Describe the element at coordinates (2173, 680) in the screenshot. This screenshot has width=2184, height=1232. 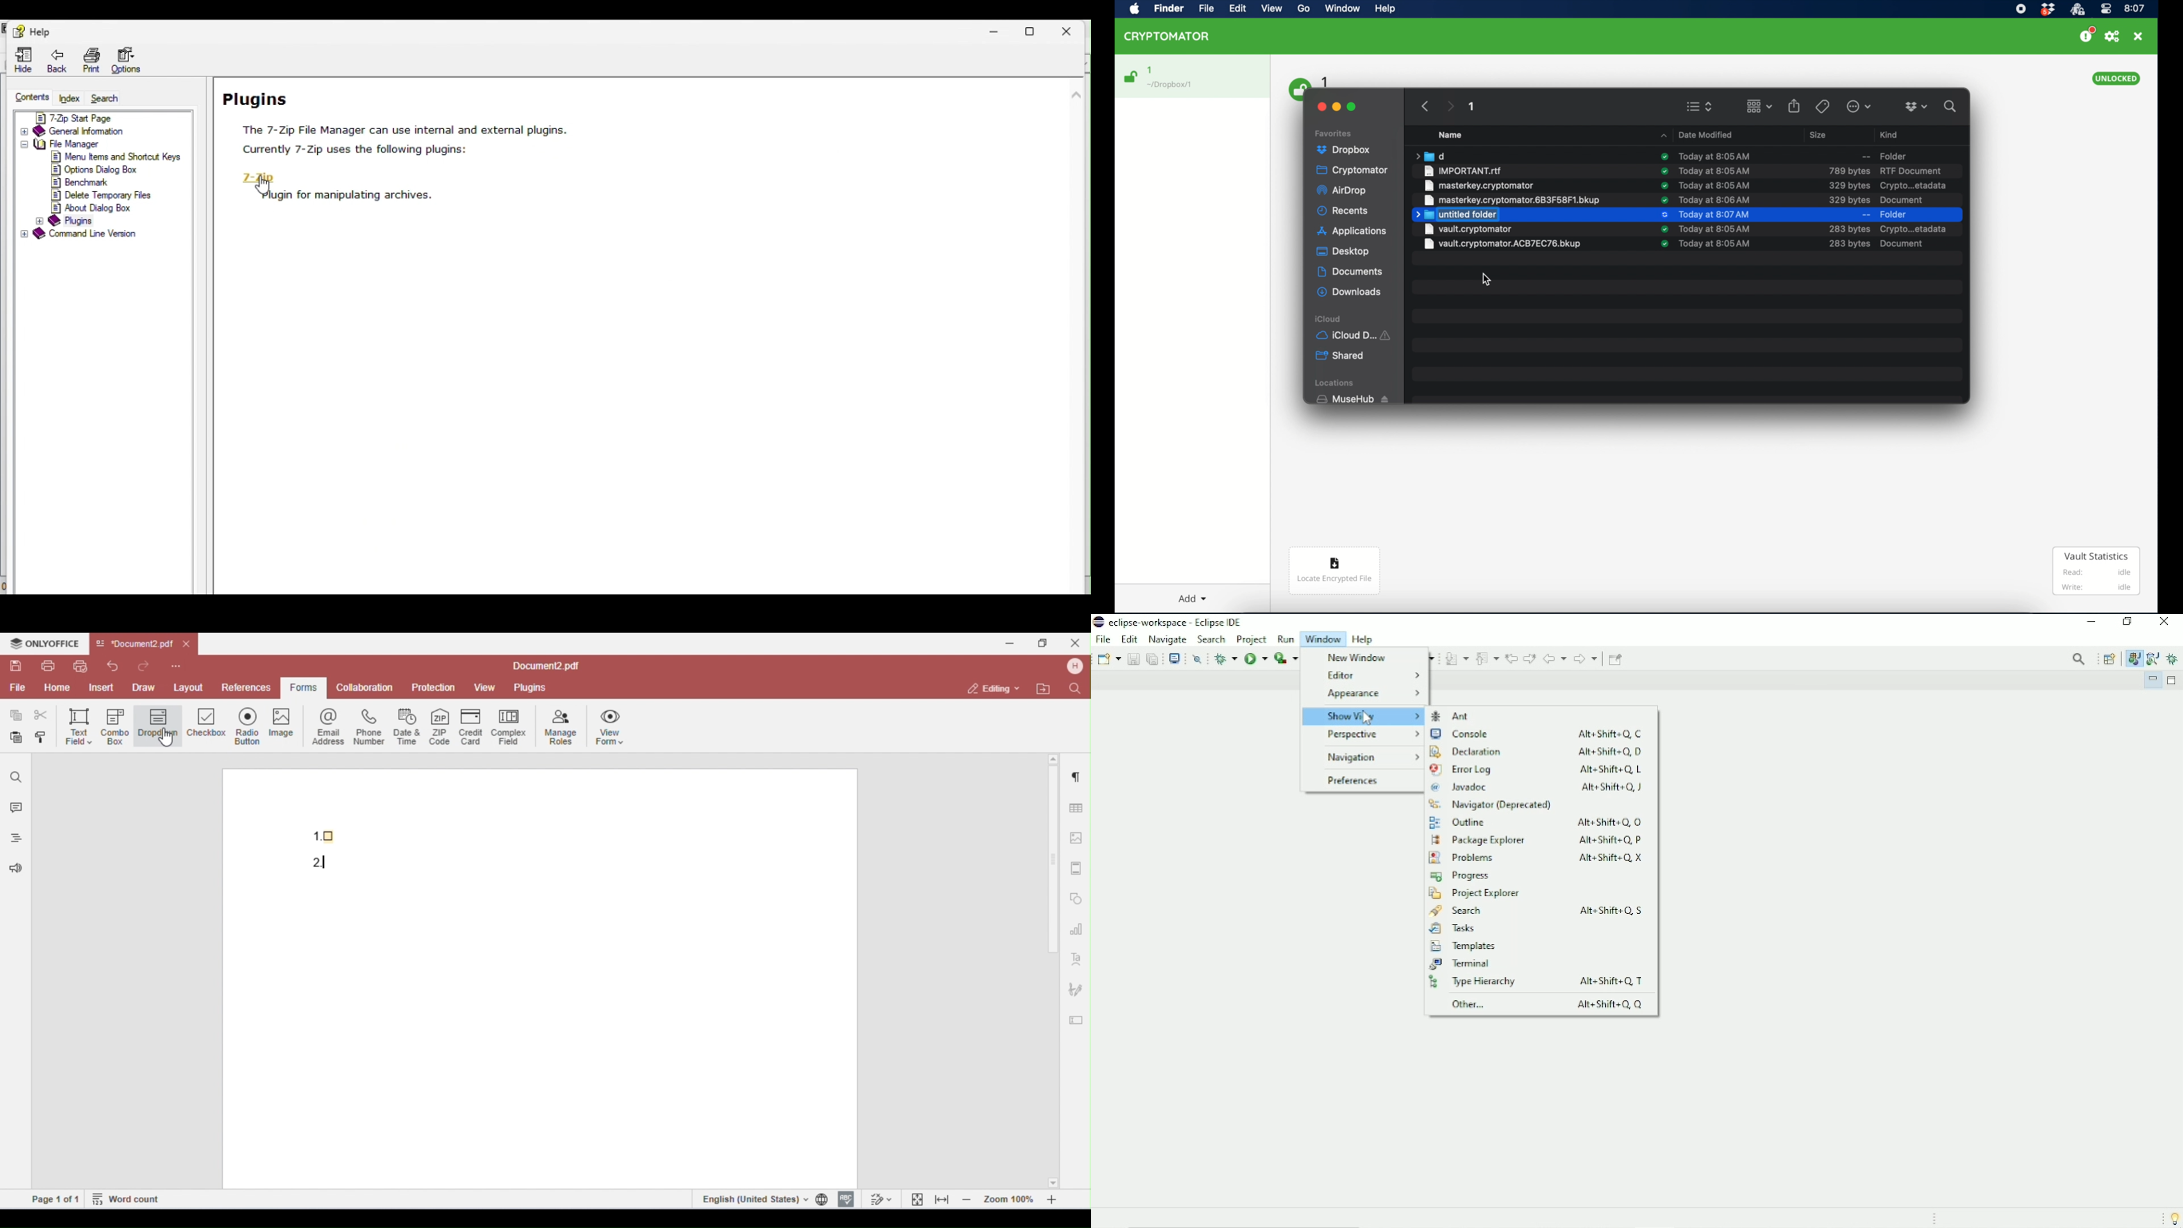
I see `Maximize` at that location.